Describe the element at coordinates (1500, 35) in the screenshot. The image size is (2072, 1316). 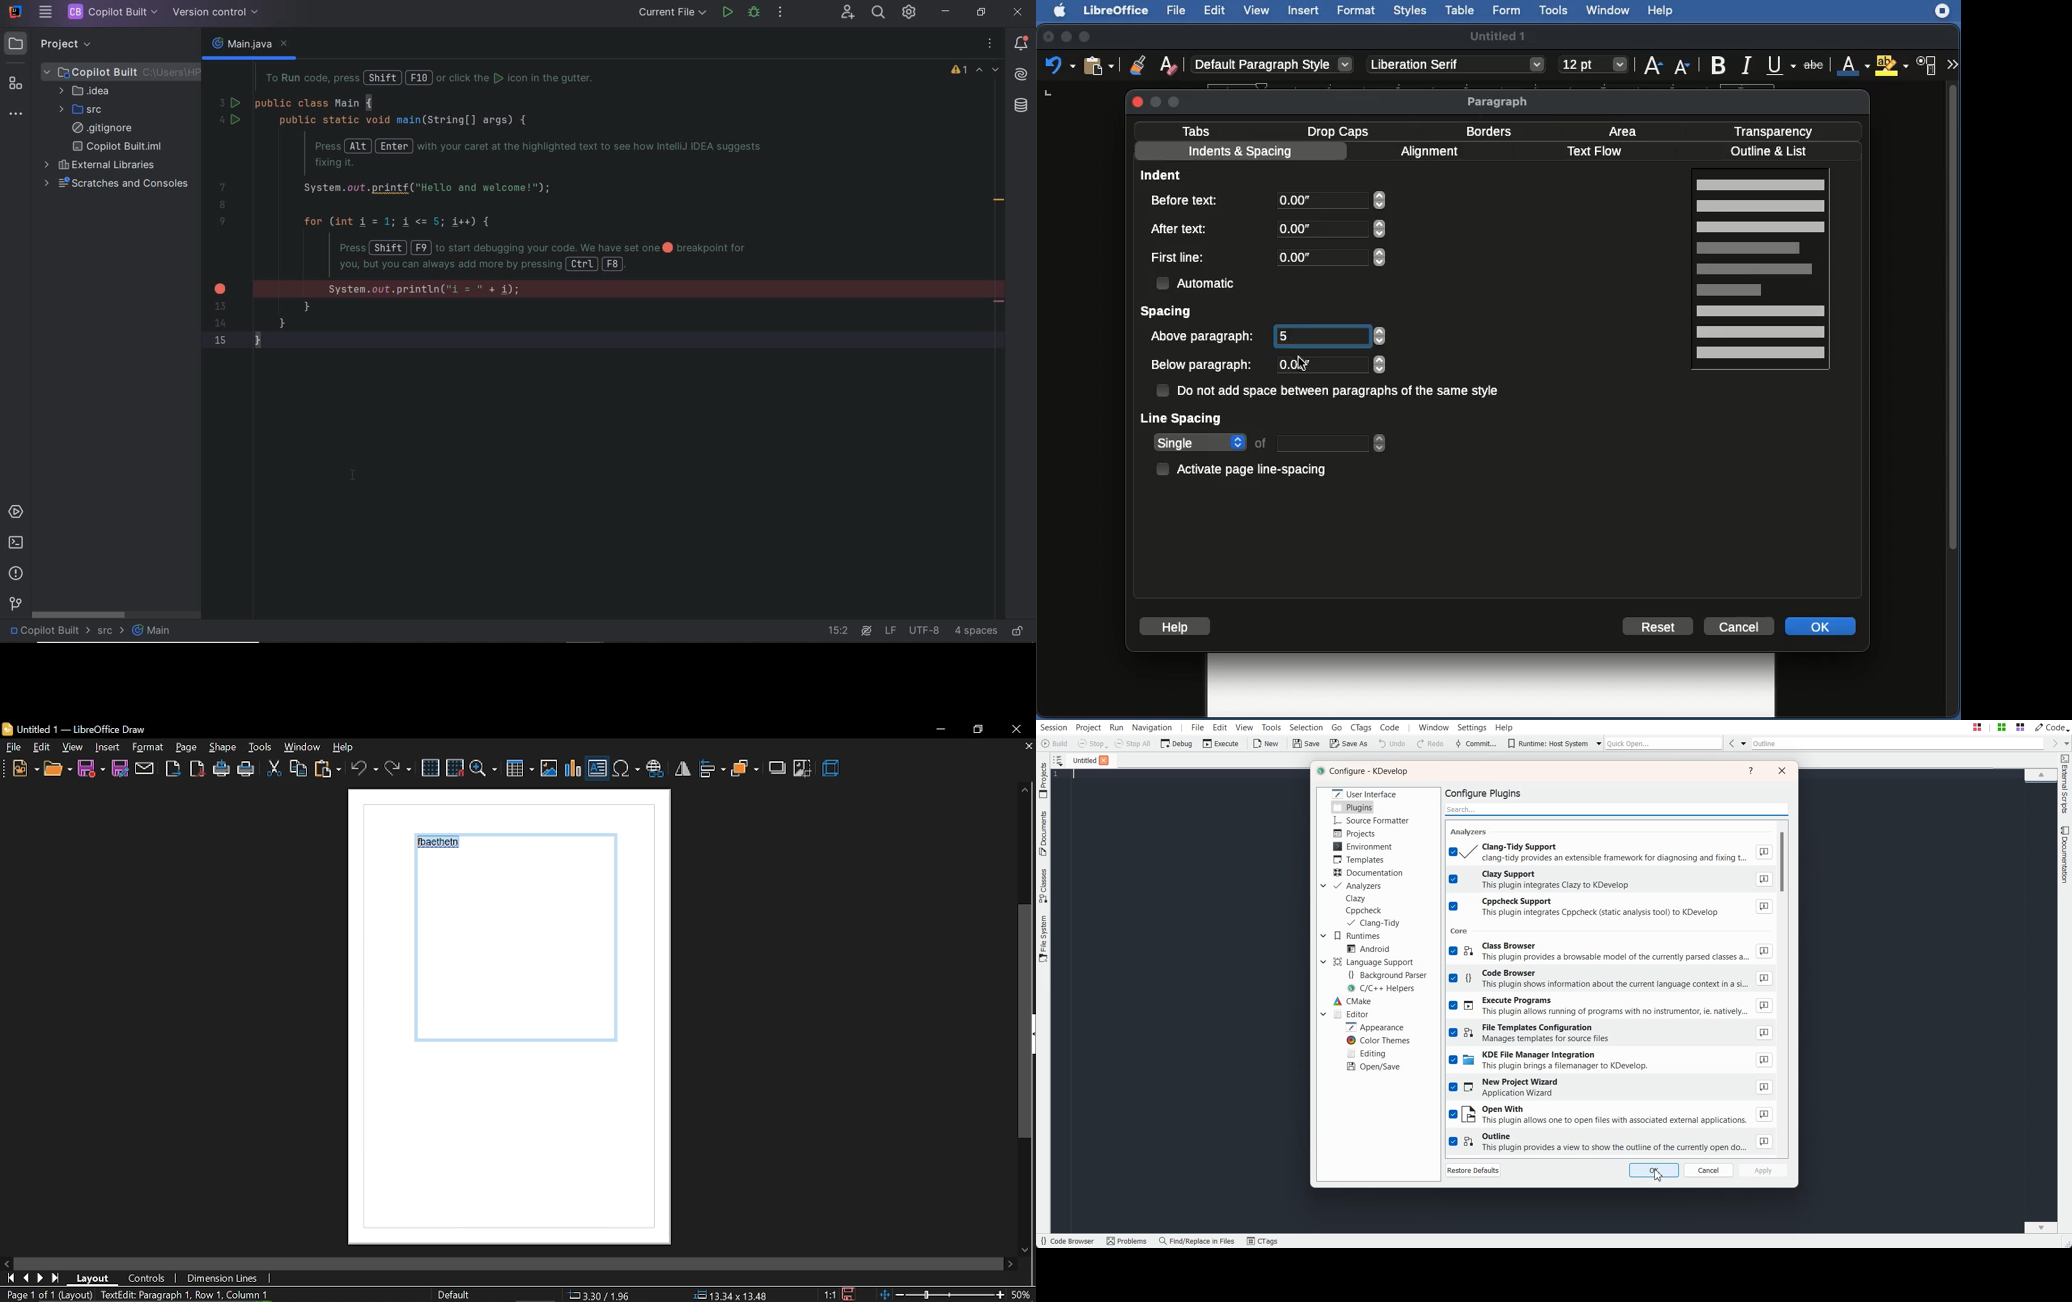
I see `Untitled 1` at that location.